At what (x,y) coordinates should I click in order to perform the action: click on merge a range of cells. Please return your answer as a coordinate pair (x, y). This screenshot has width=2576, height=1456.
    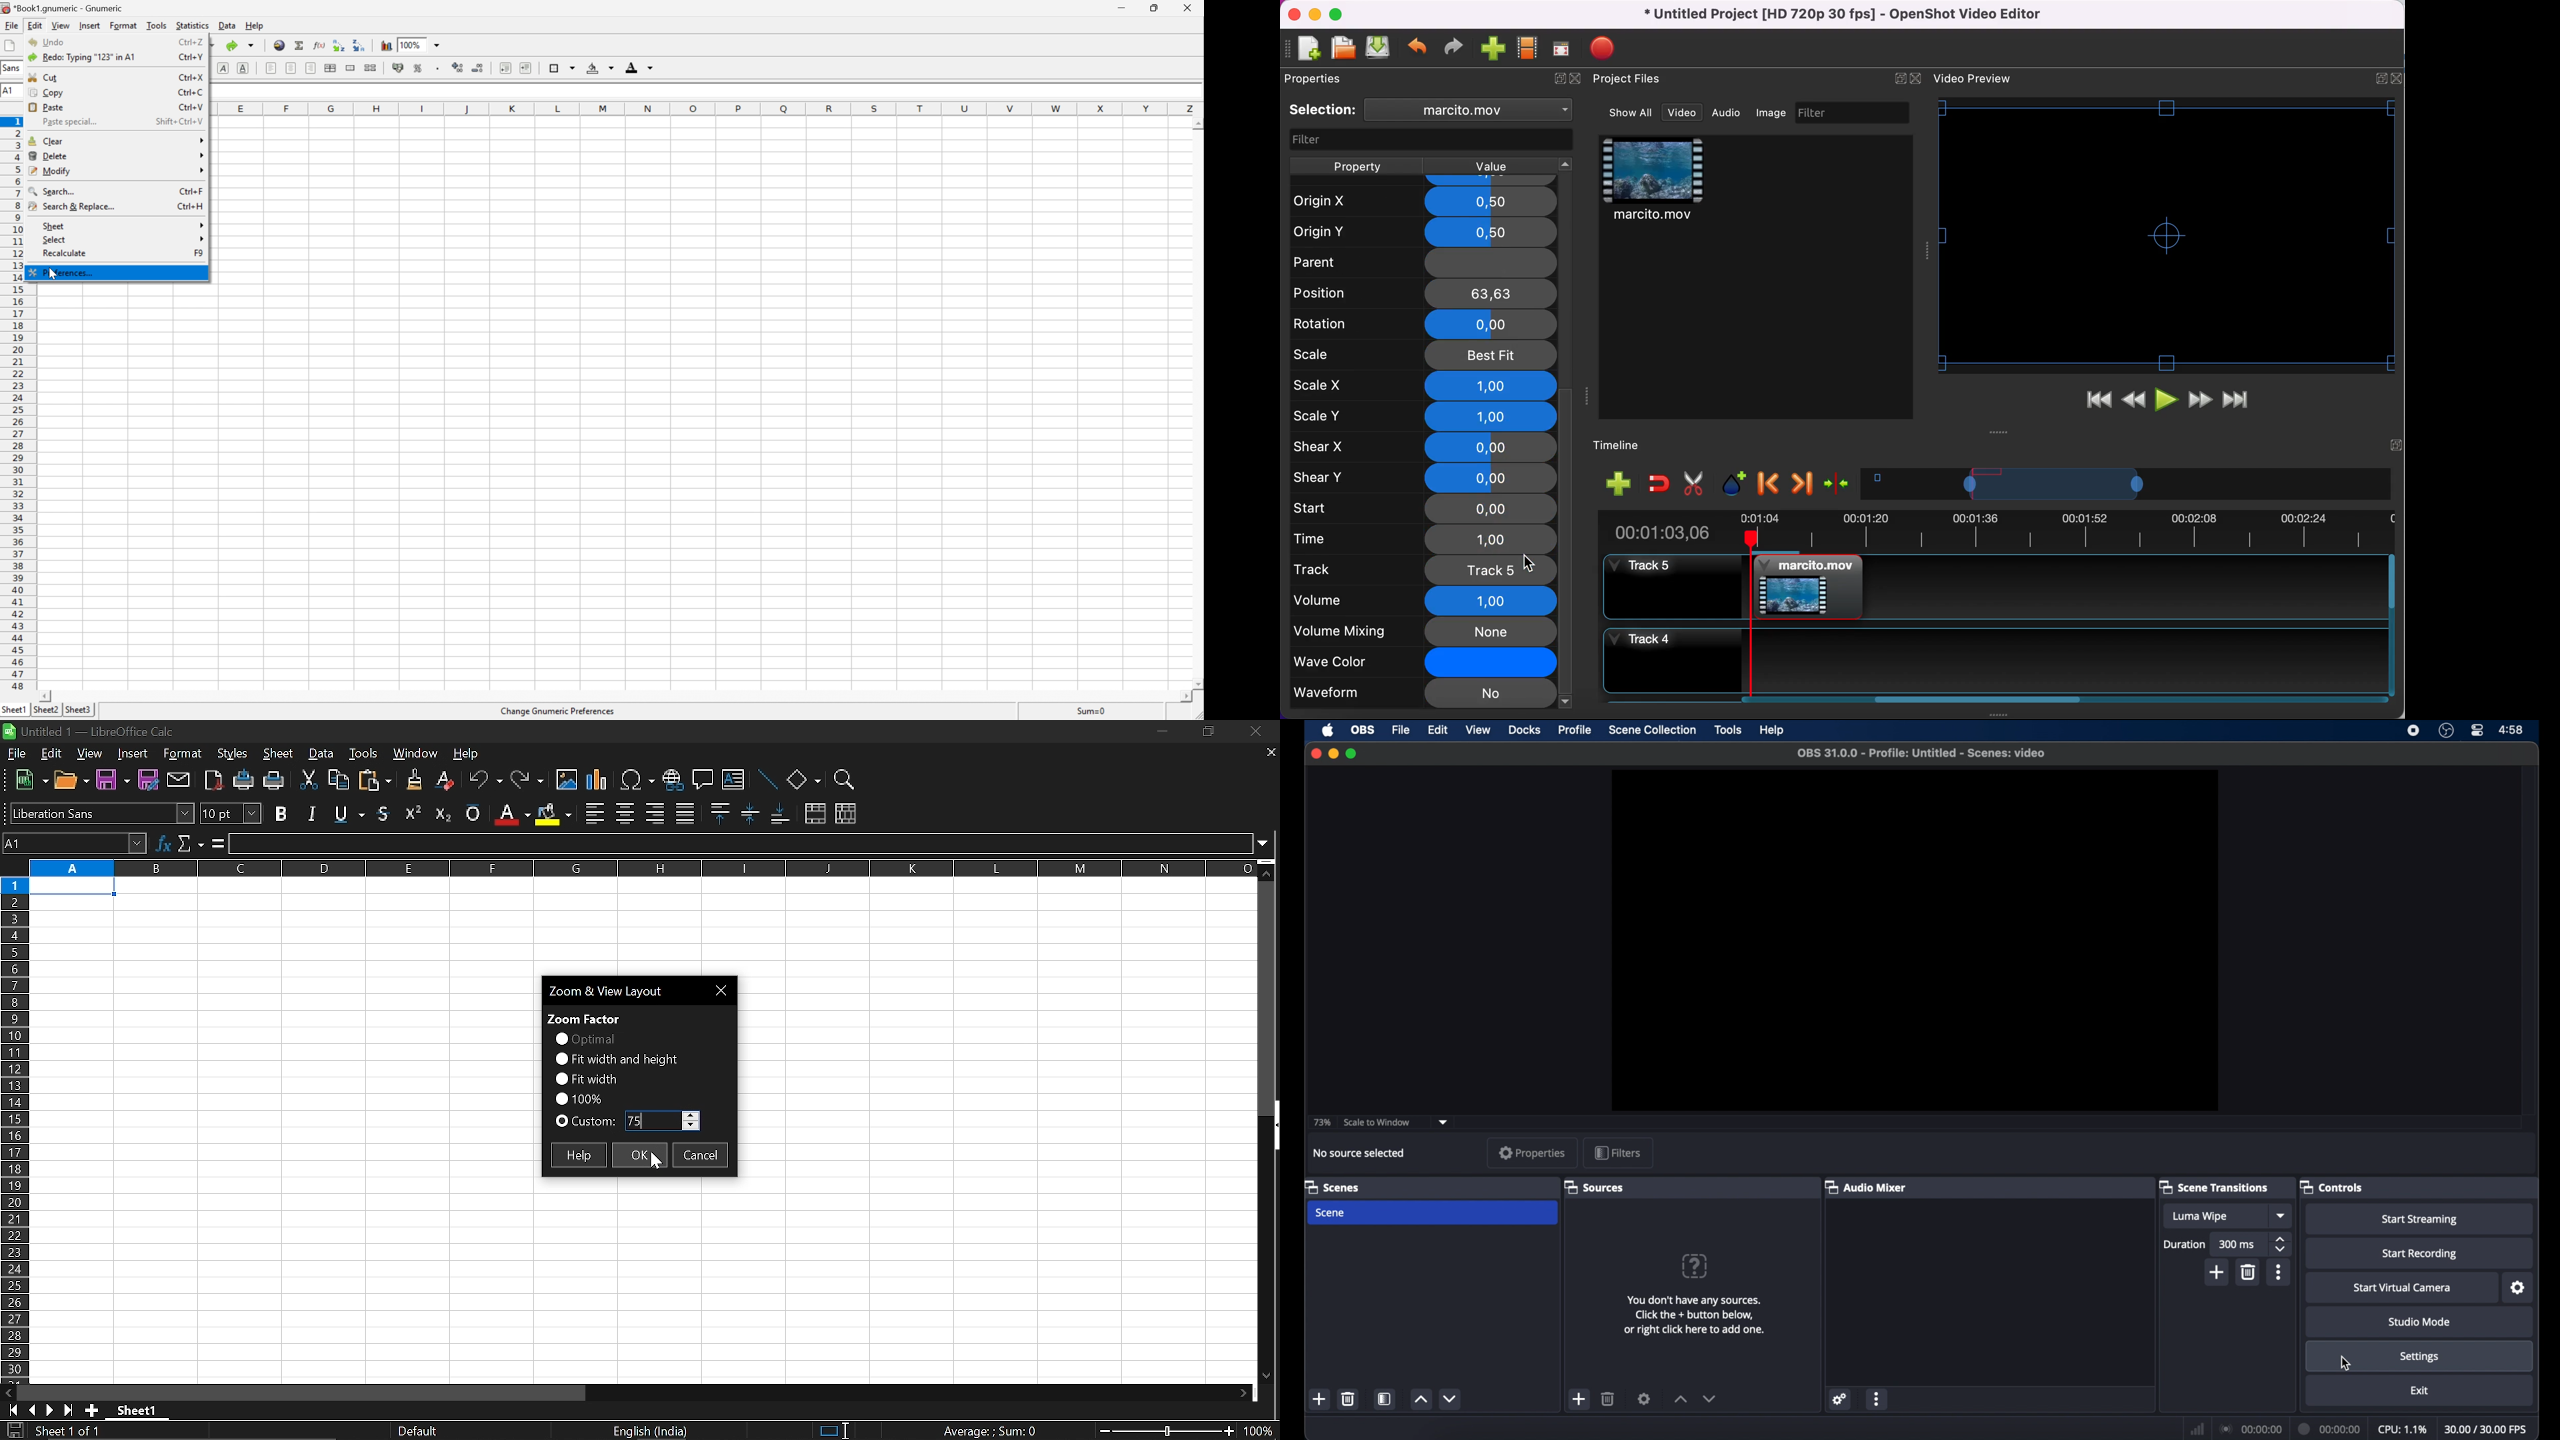
    Looking at the image, I should click on (349, 67).